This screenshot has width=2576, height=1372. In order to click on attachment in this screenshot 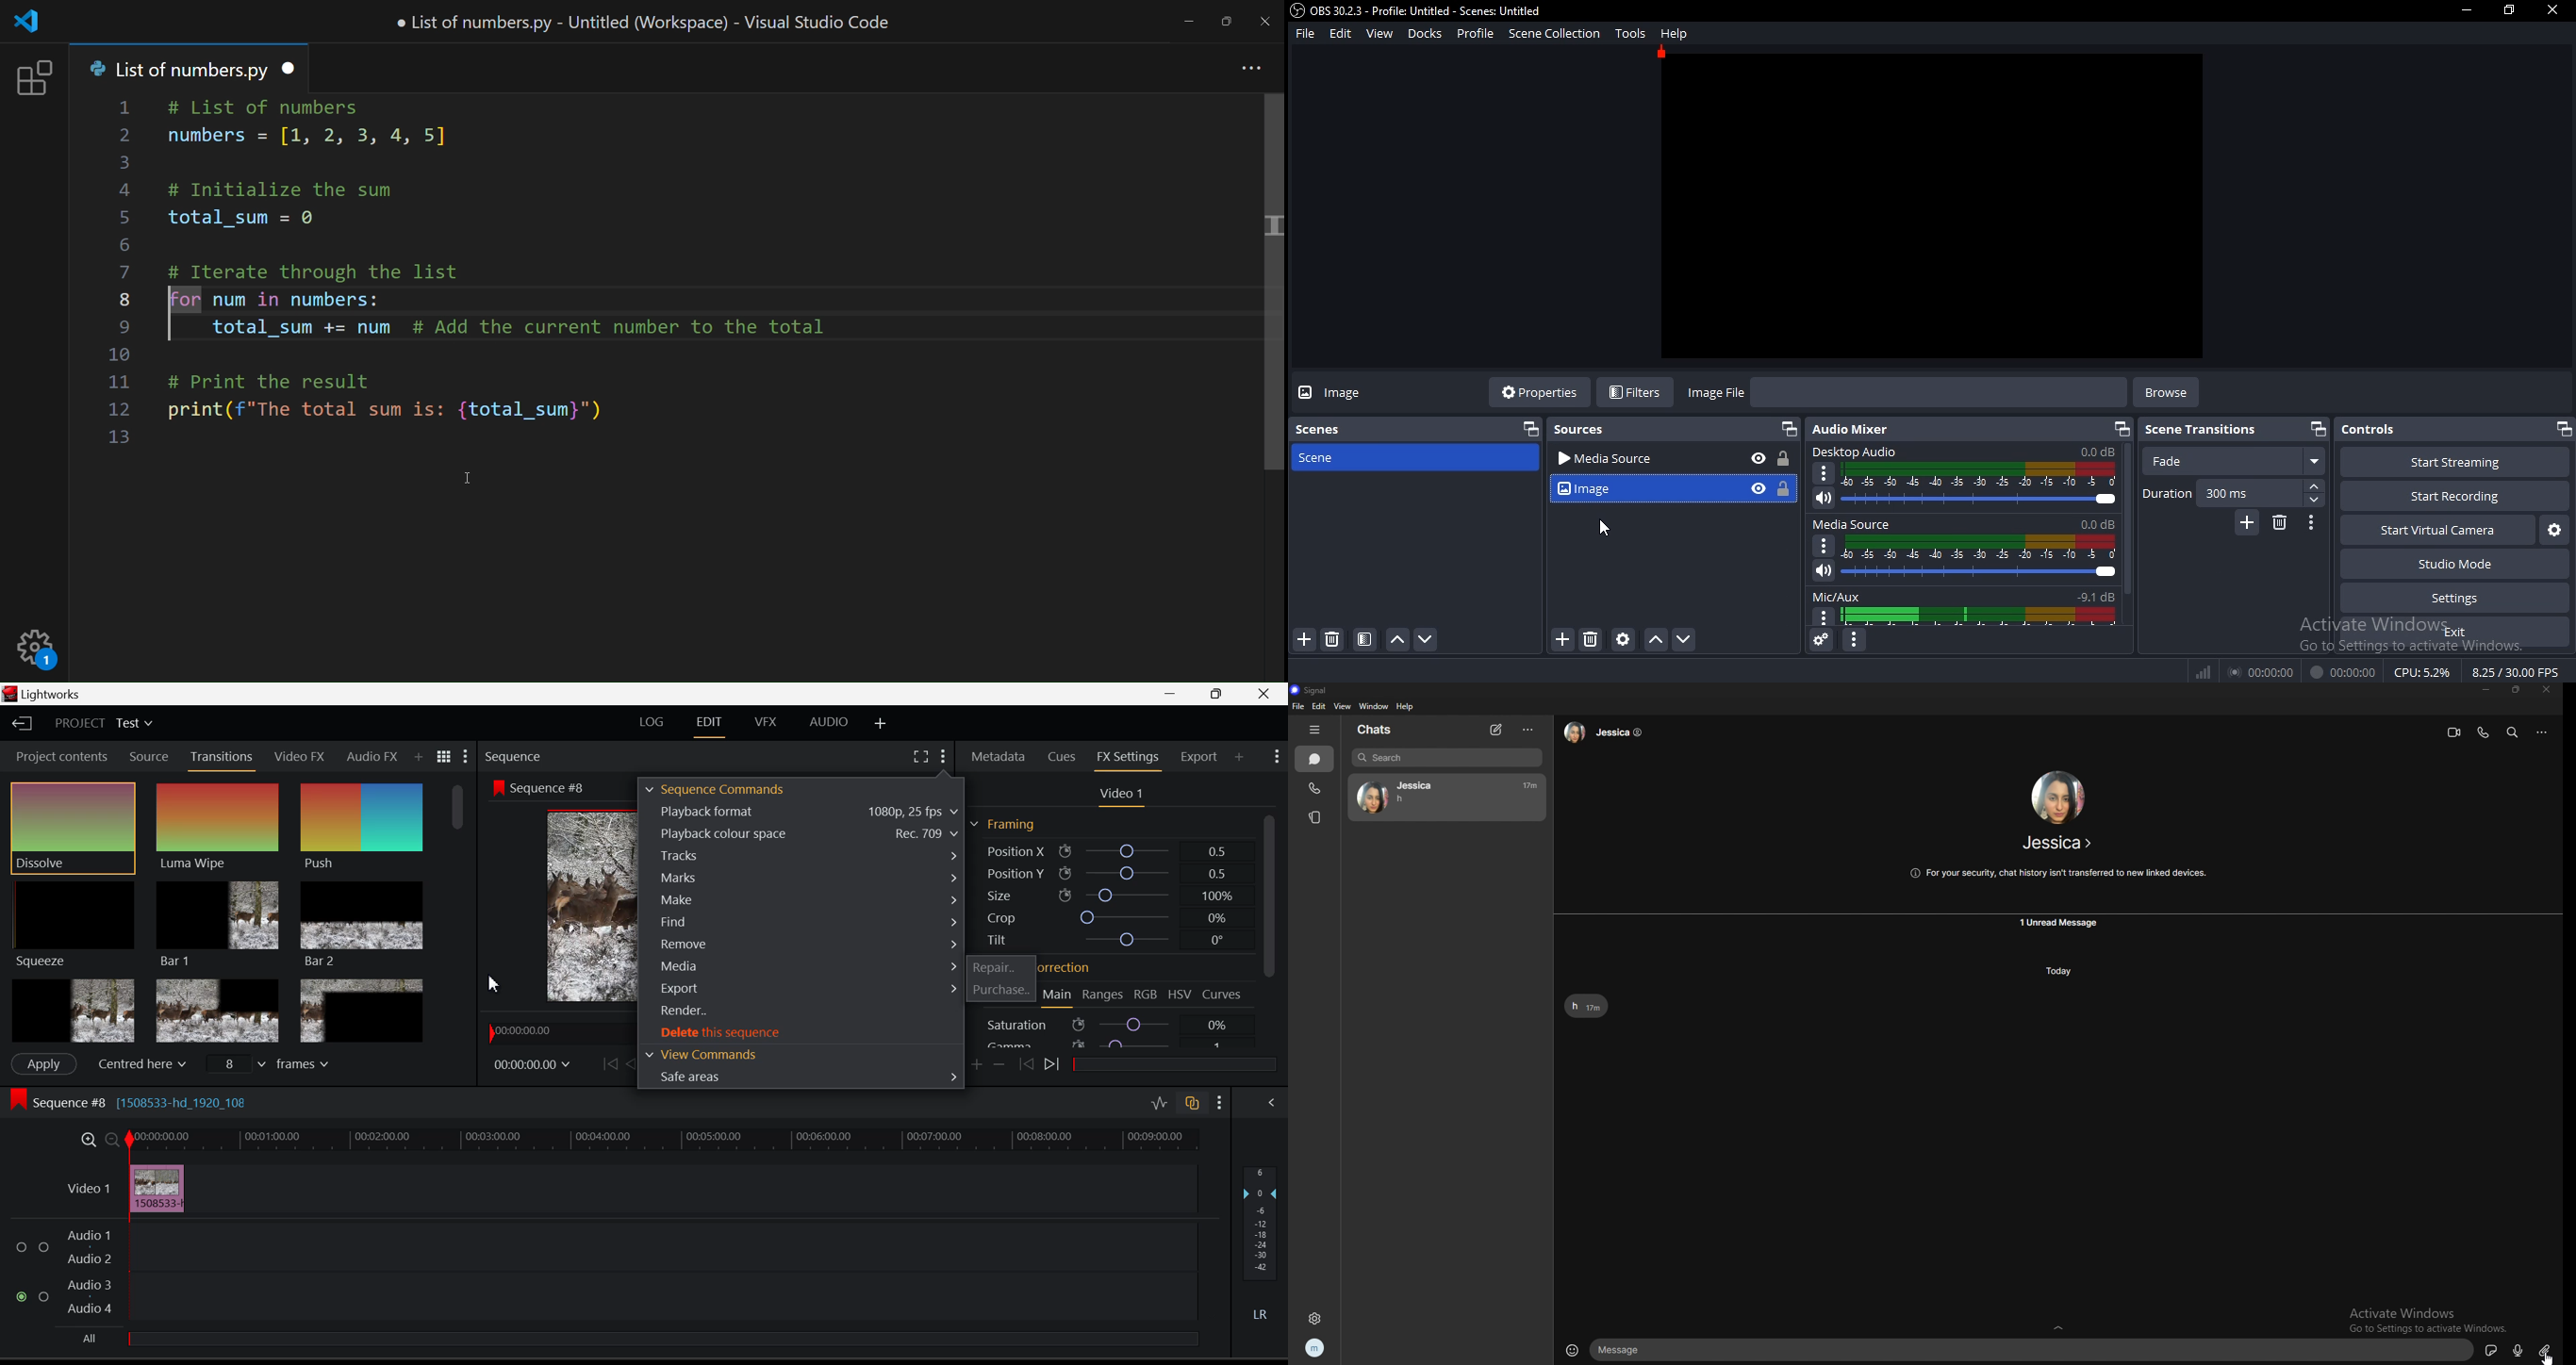, I will do `click(2544, 1350)`.